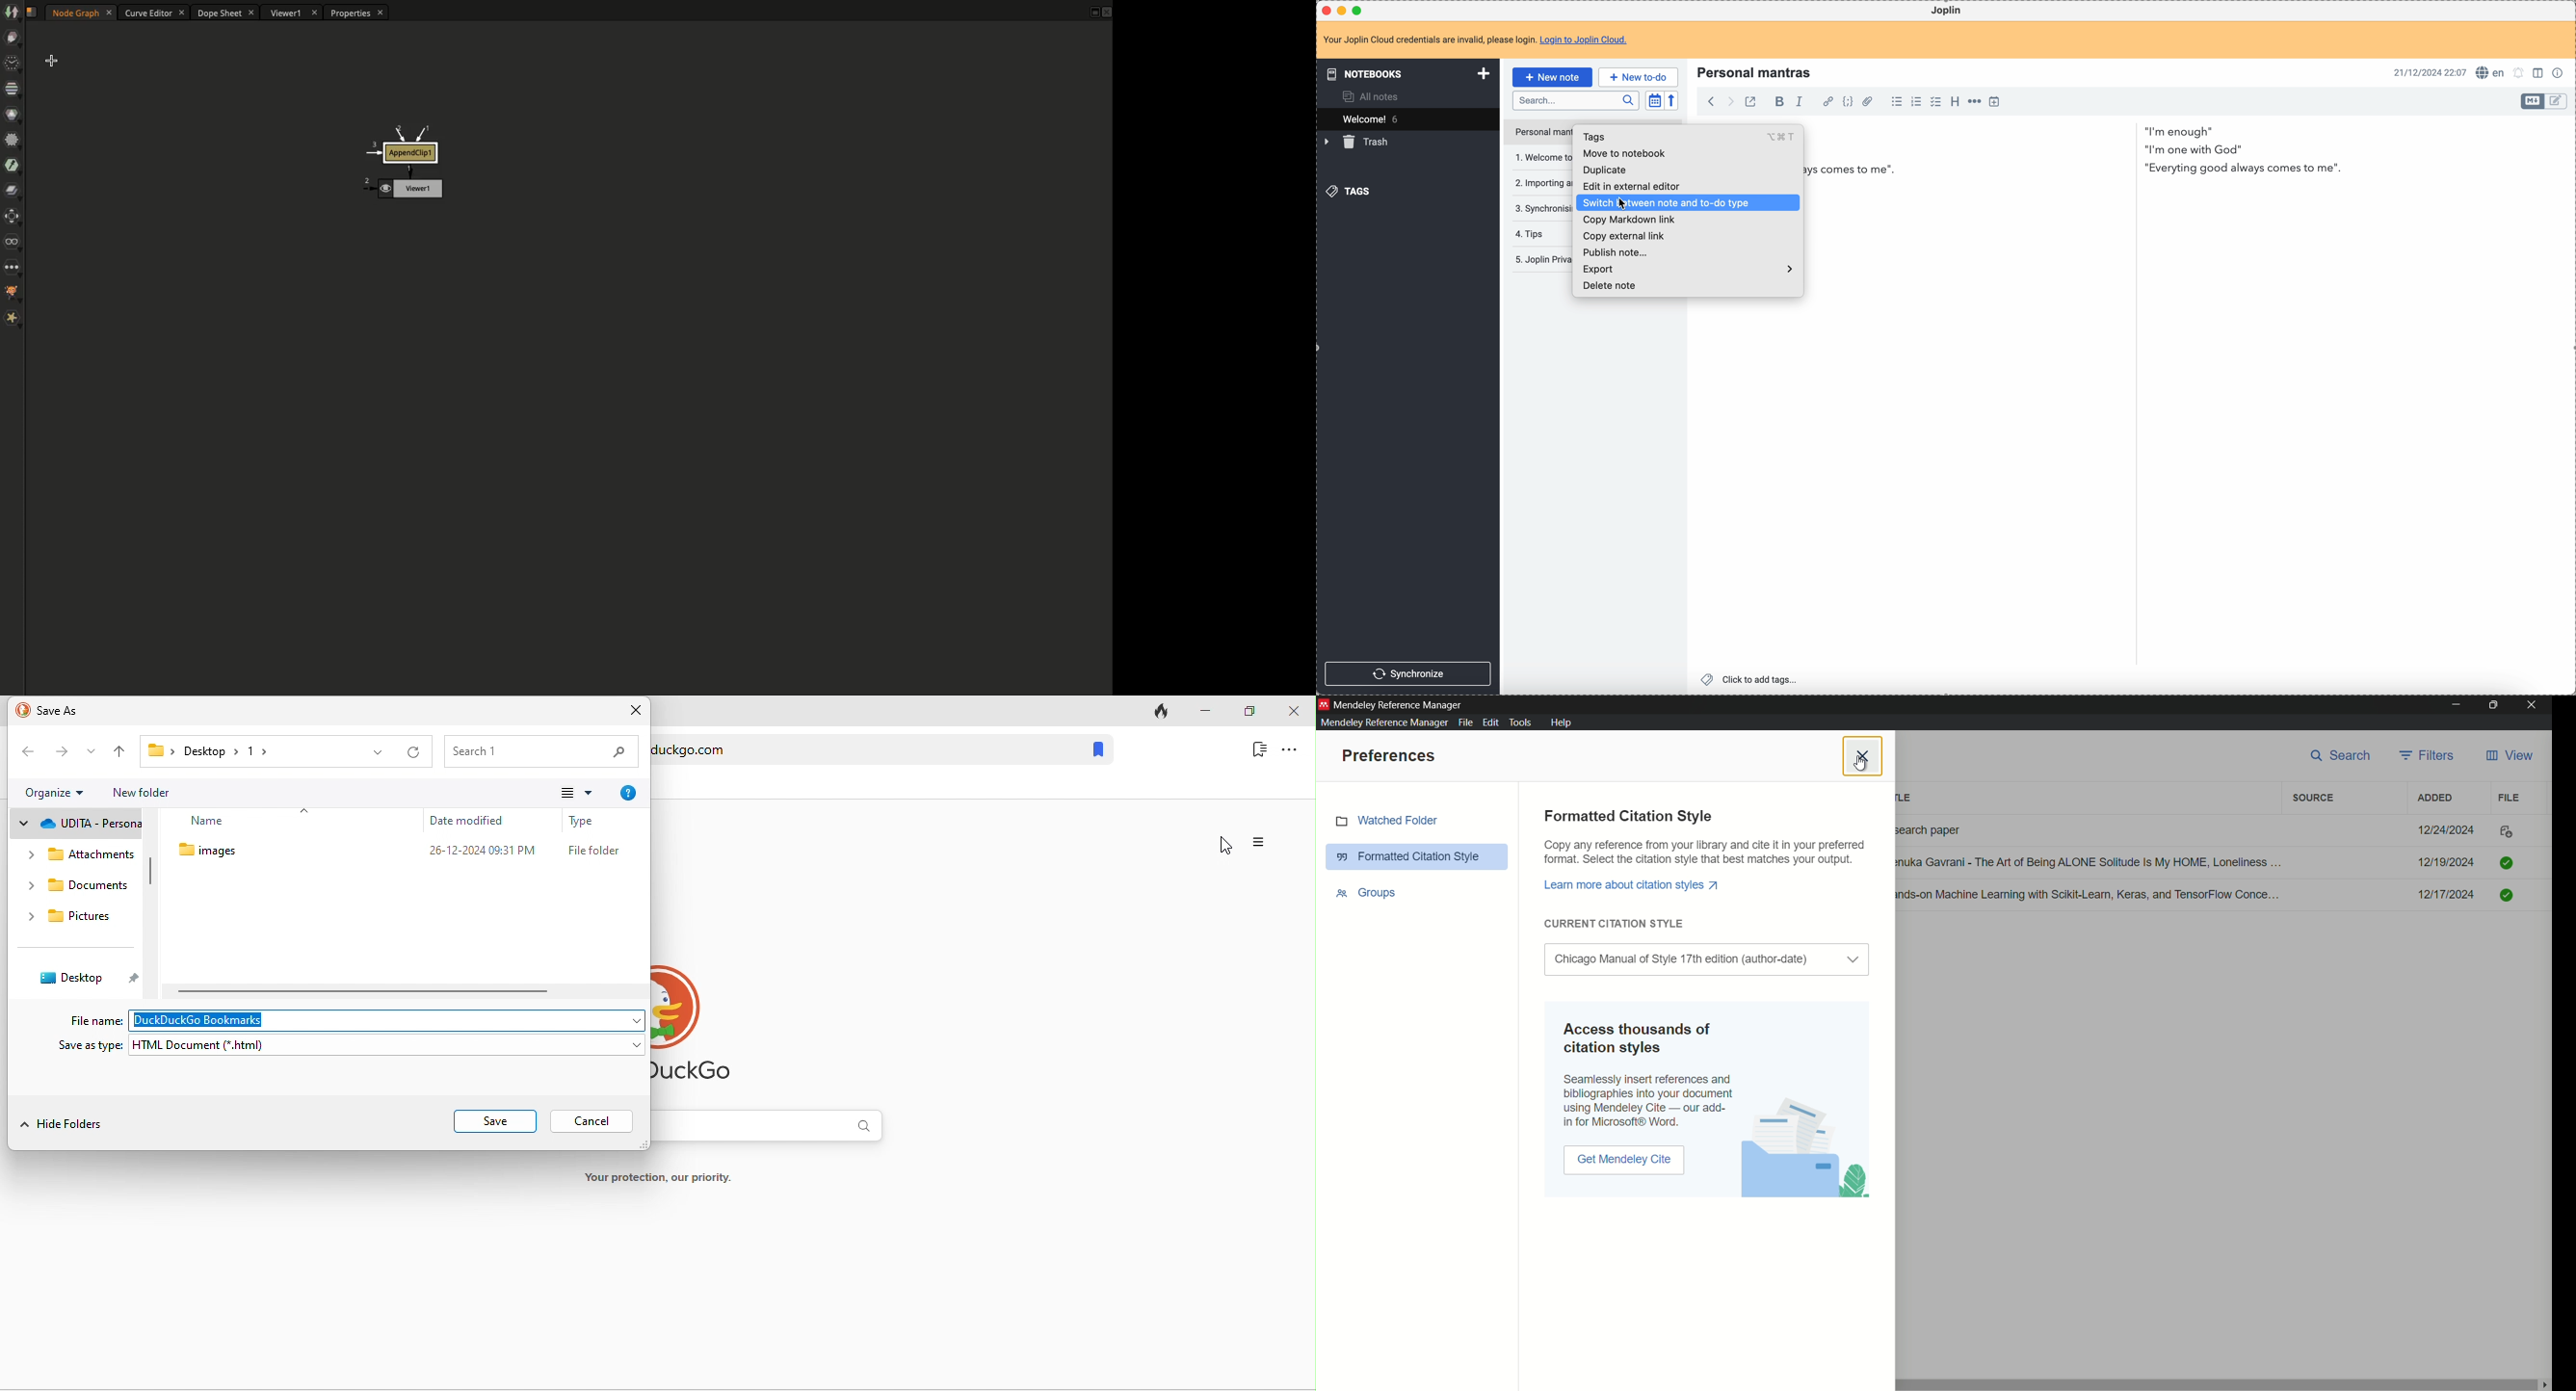  Describe the element at coordinates (28, 752) in the screenshot. I see `back` at that location.